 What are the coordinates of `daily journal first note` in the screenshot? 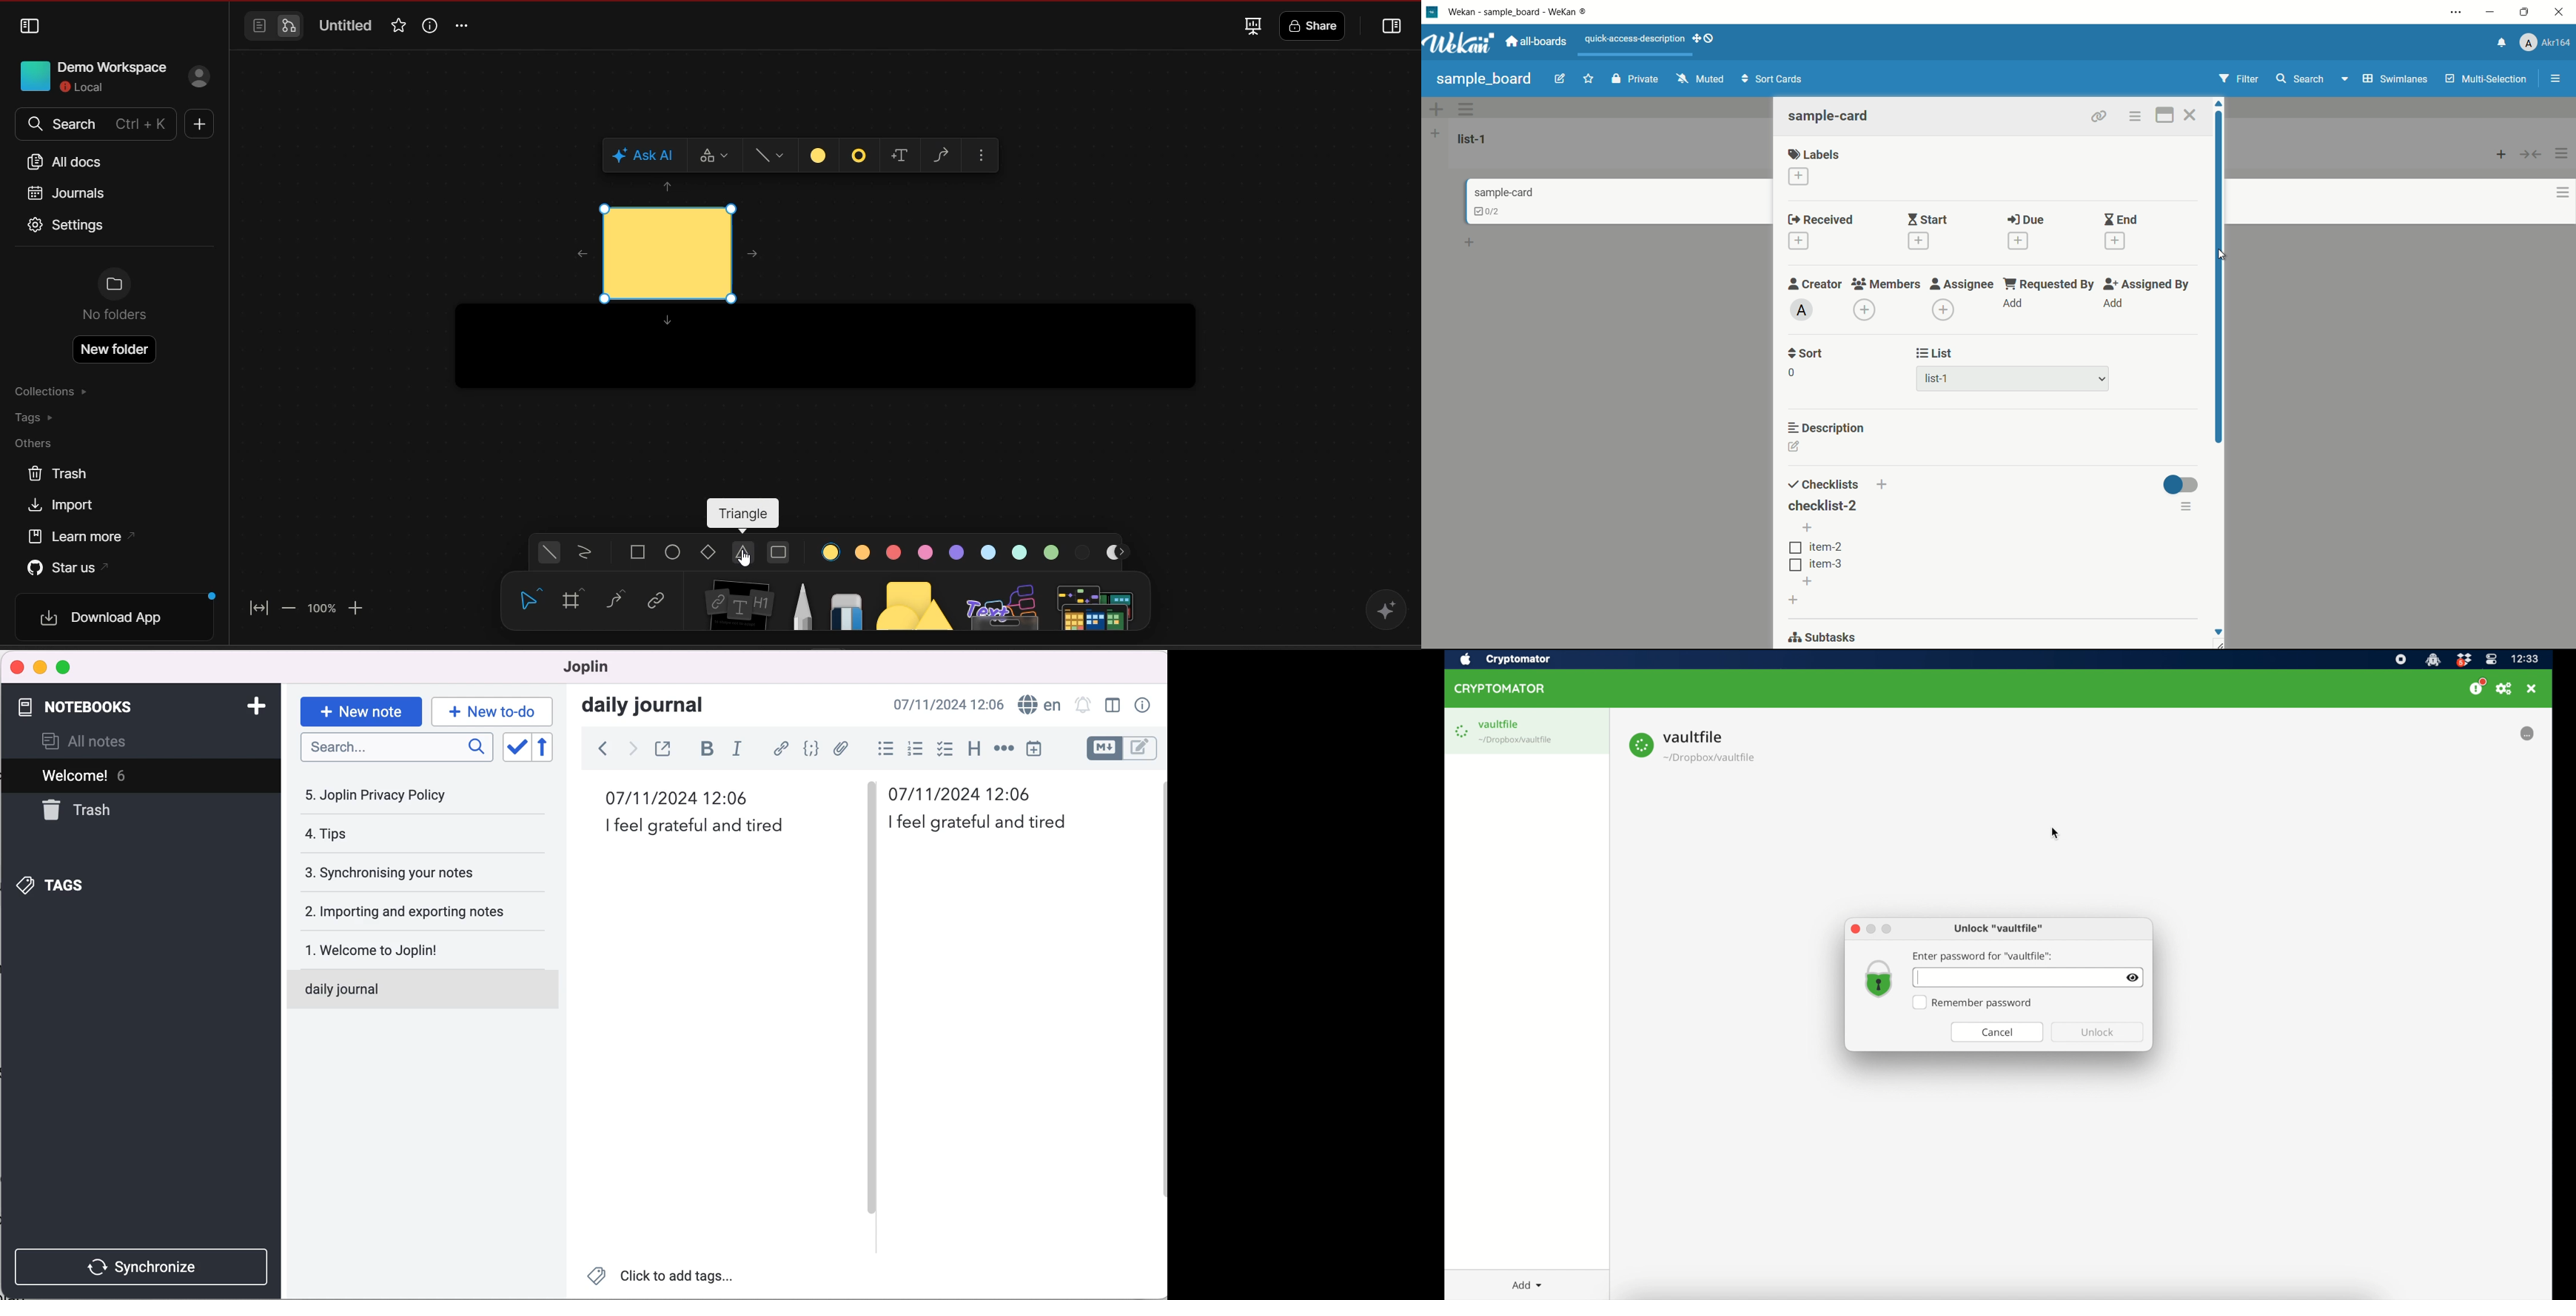 It's located at (709, 825).